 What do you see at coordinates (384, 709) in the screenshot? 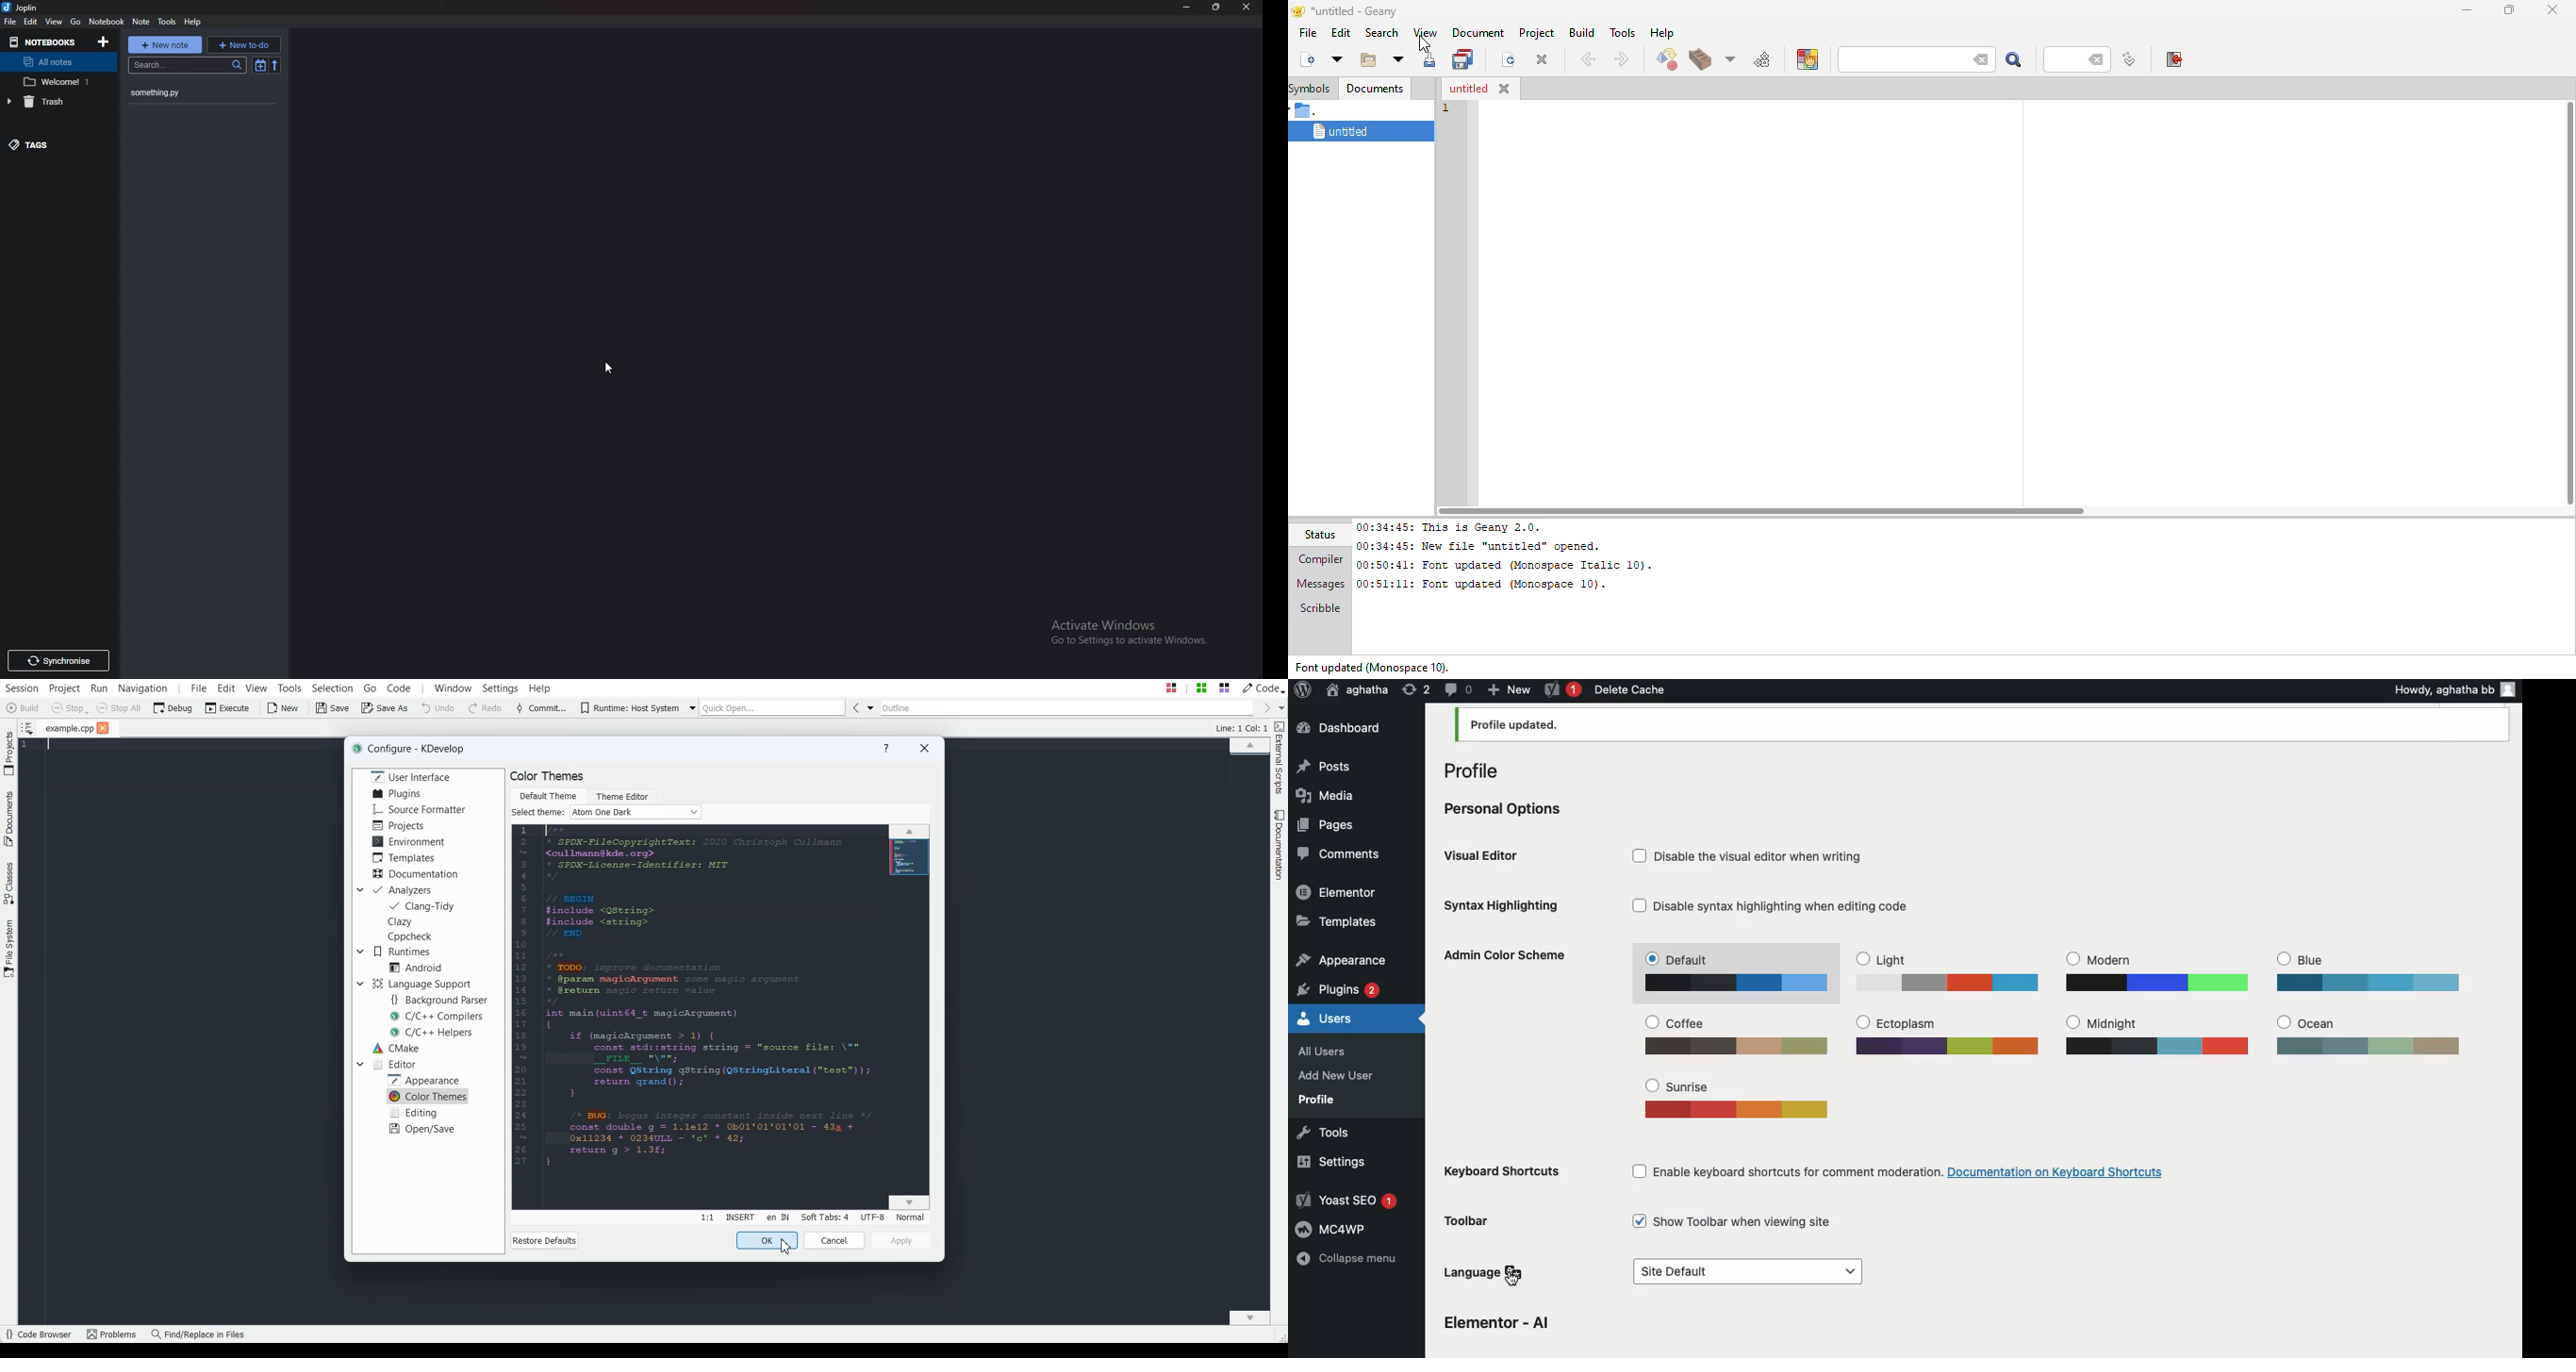
I see `Save As` at bounding box center [384, 709].